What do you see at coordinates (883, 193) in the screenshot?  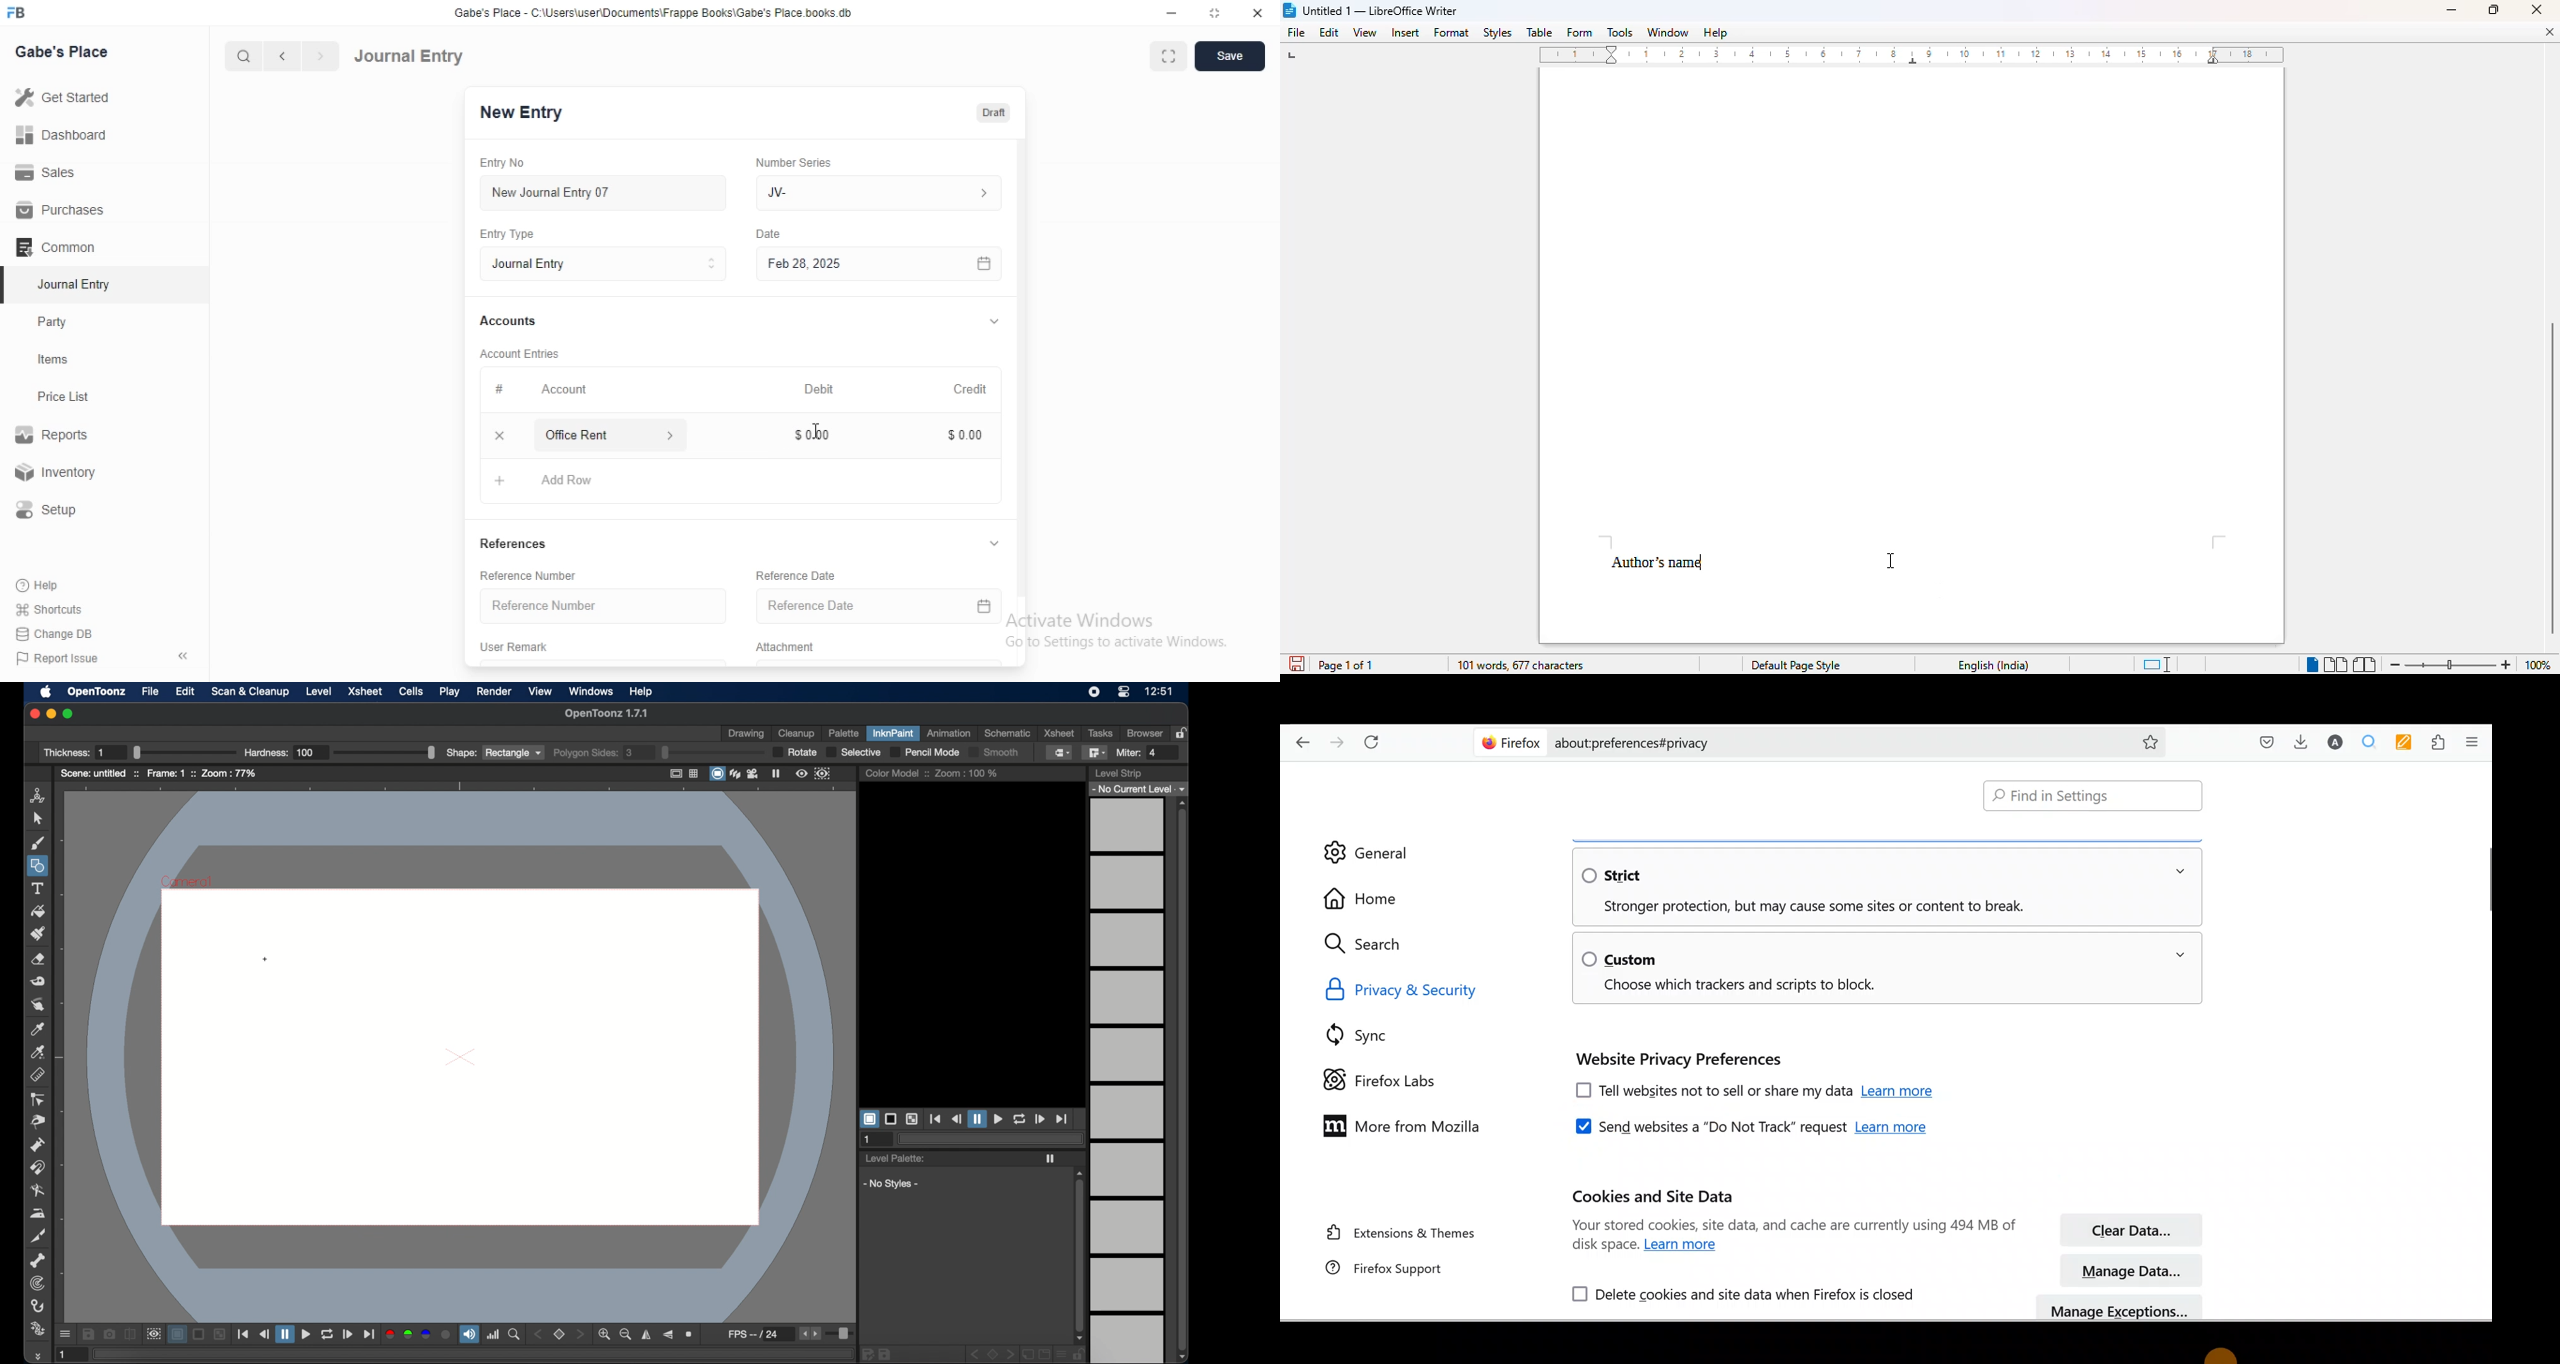 I see `JV-` at bounding box center [883, 193].